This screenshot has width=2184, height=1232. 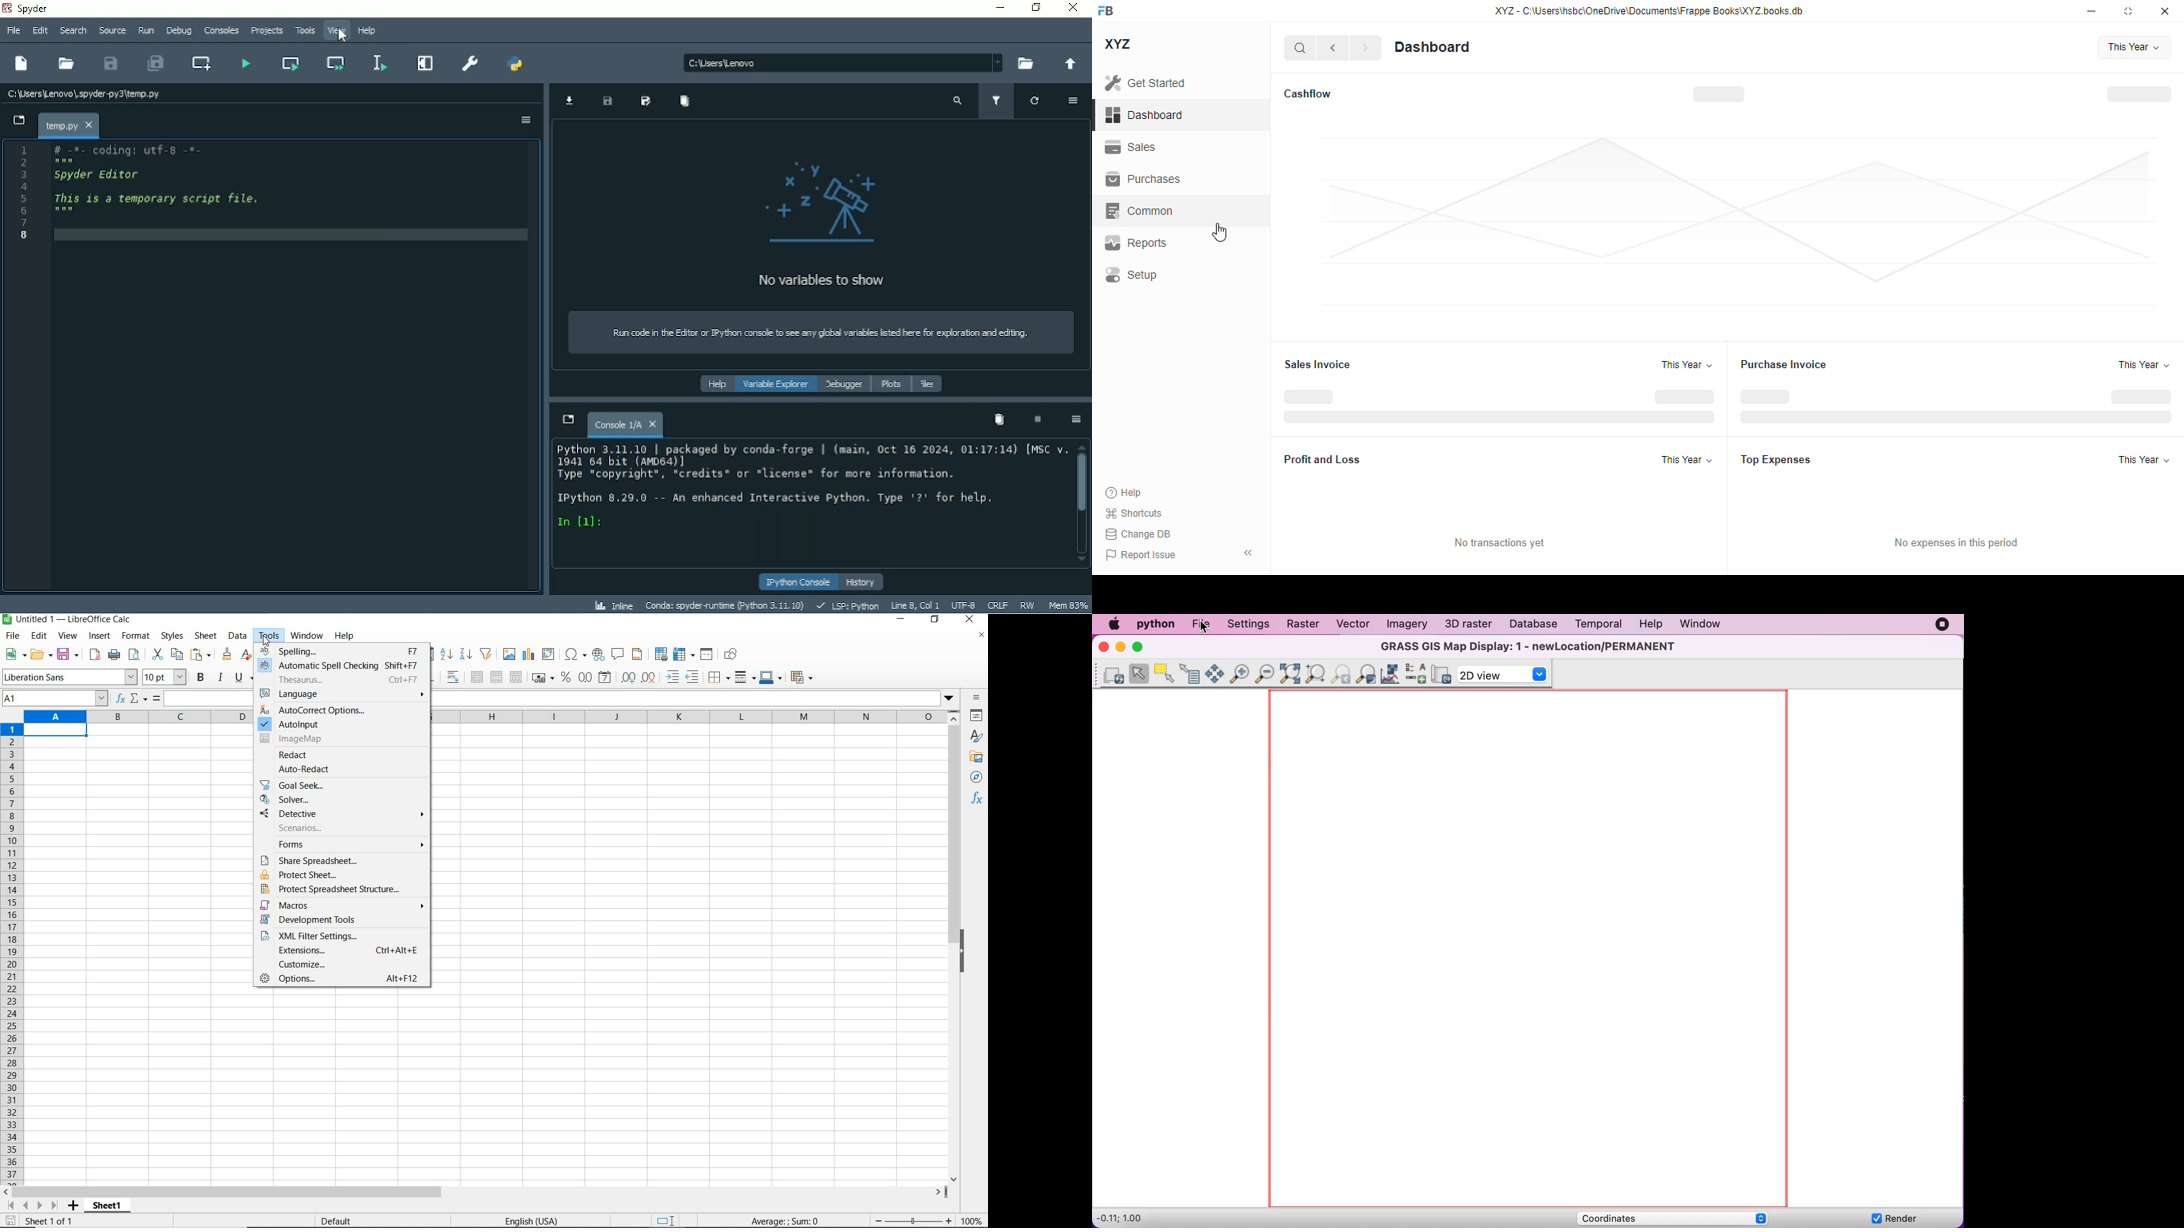 I want to click on Location, so click(x=841, y=62).